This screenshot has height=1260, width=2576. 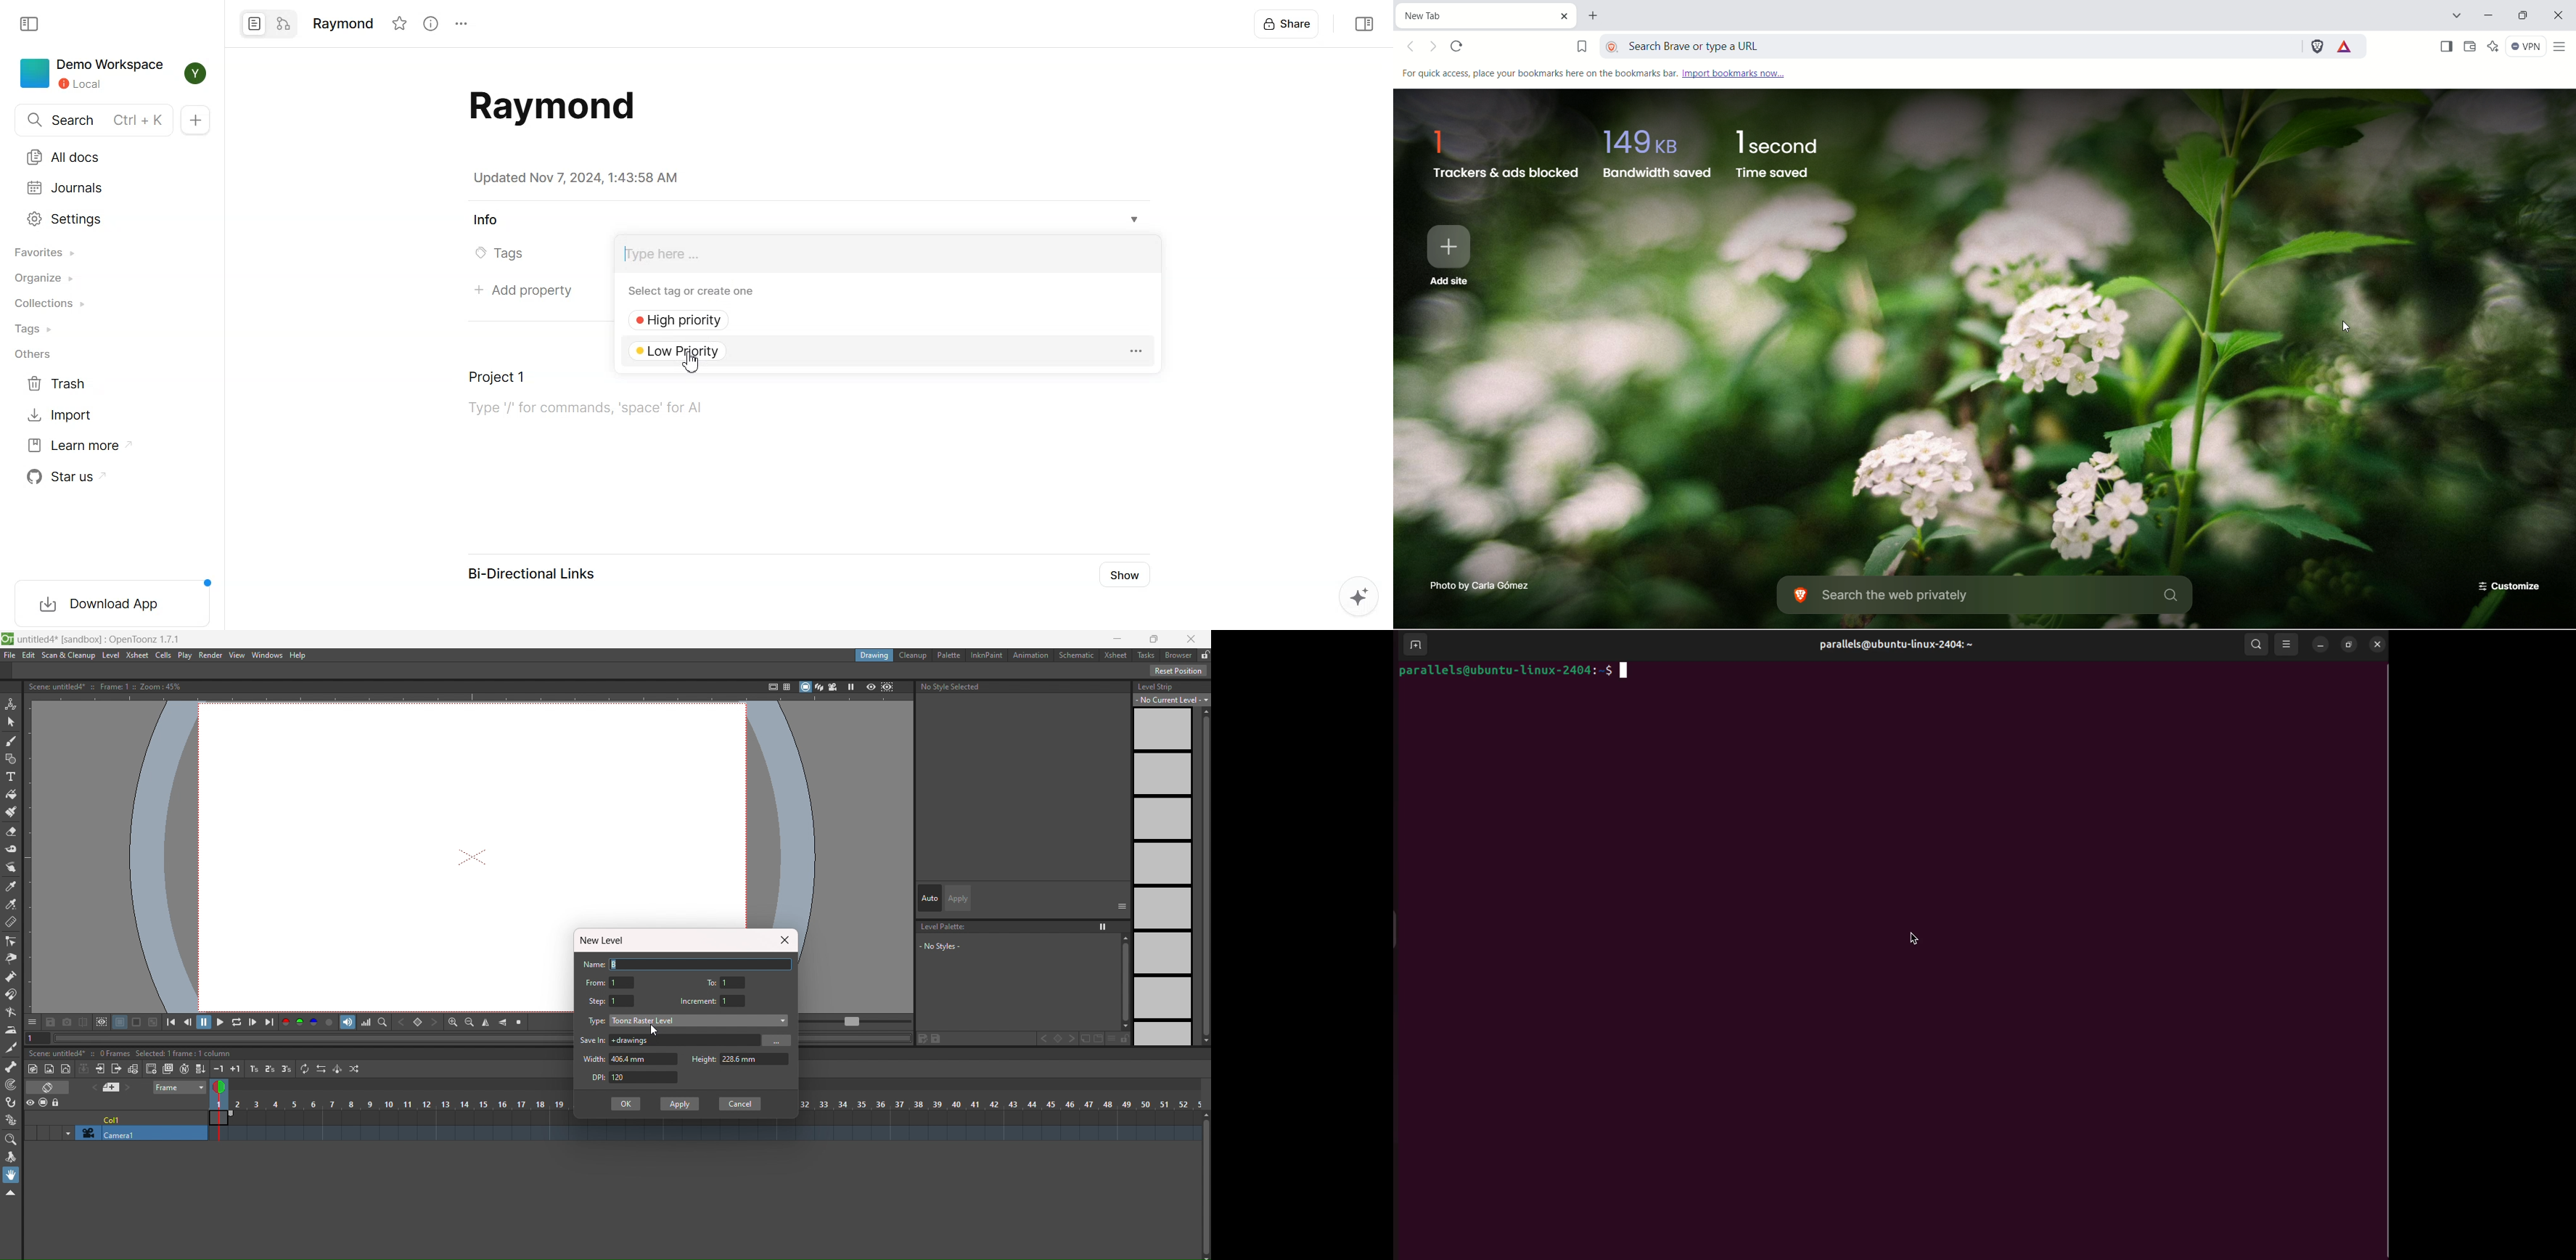 What do you see at coordinates (2490, 15) in the screenshot?
I see `minimize` at bounding box center [2490, 15].